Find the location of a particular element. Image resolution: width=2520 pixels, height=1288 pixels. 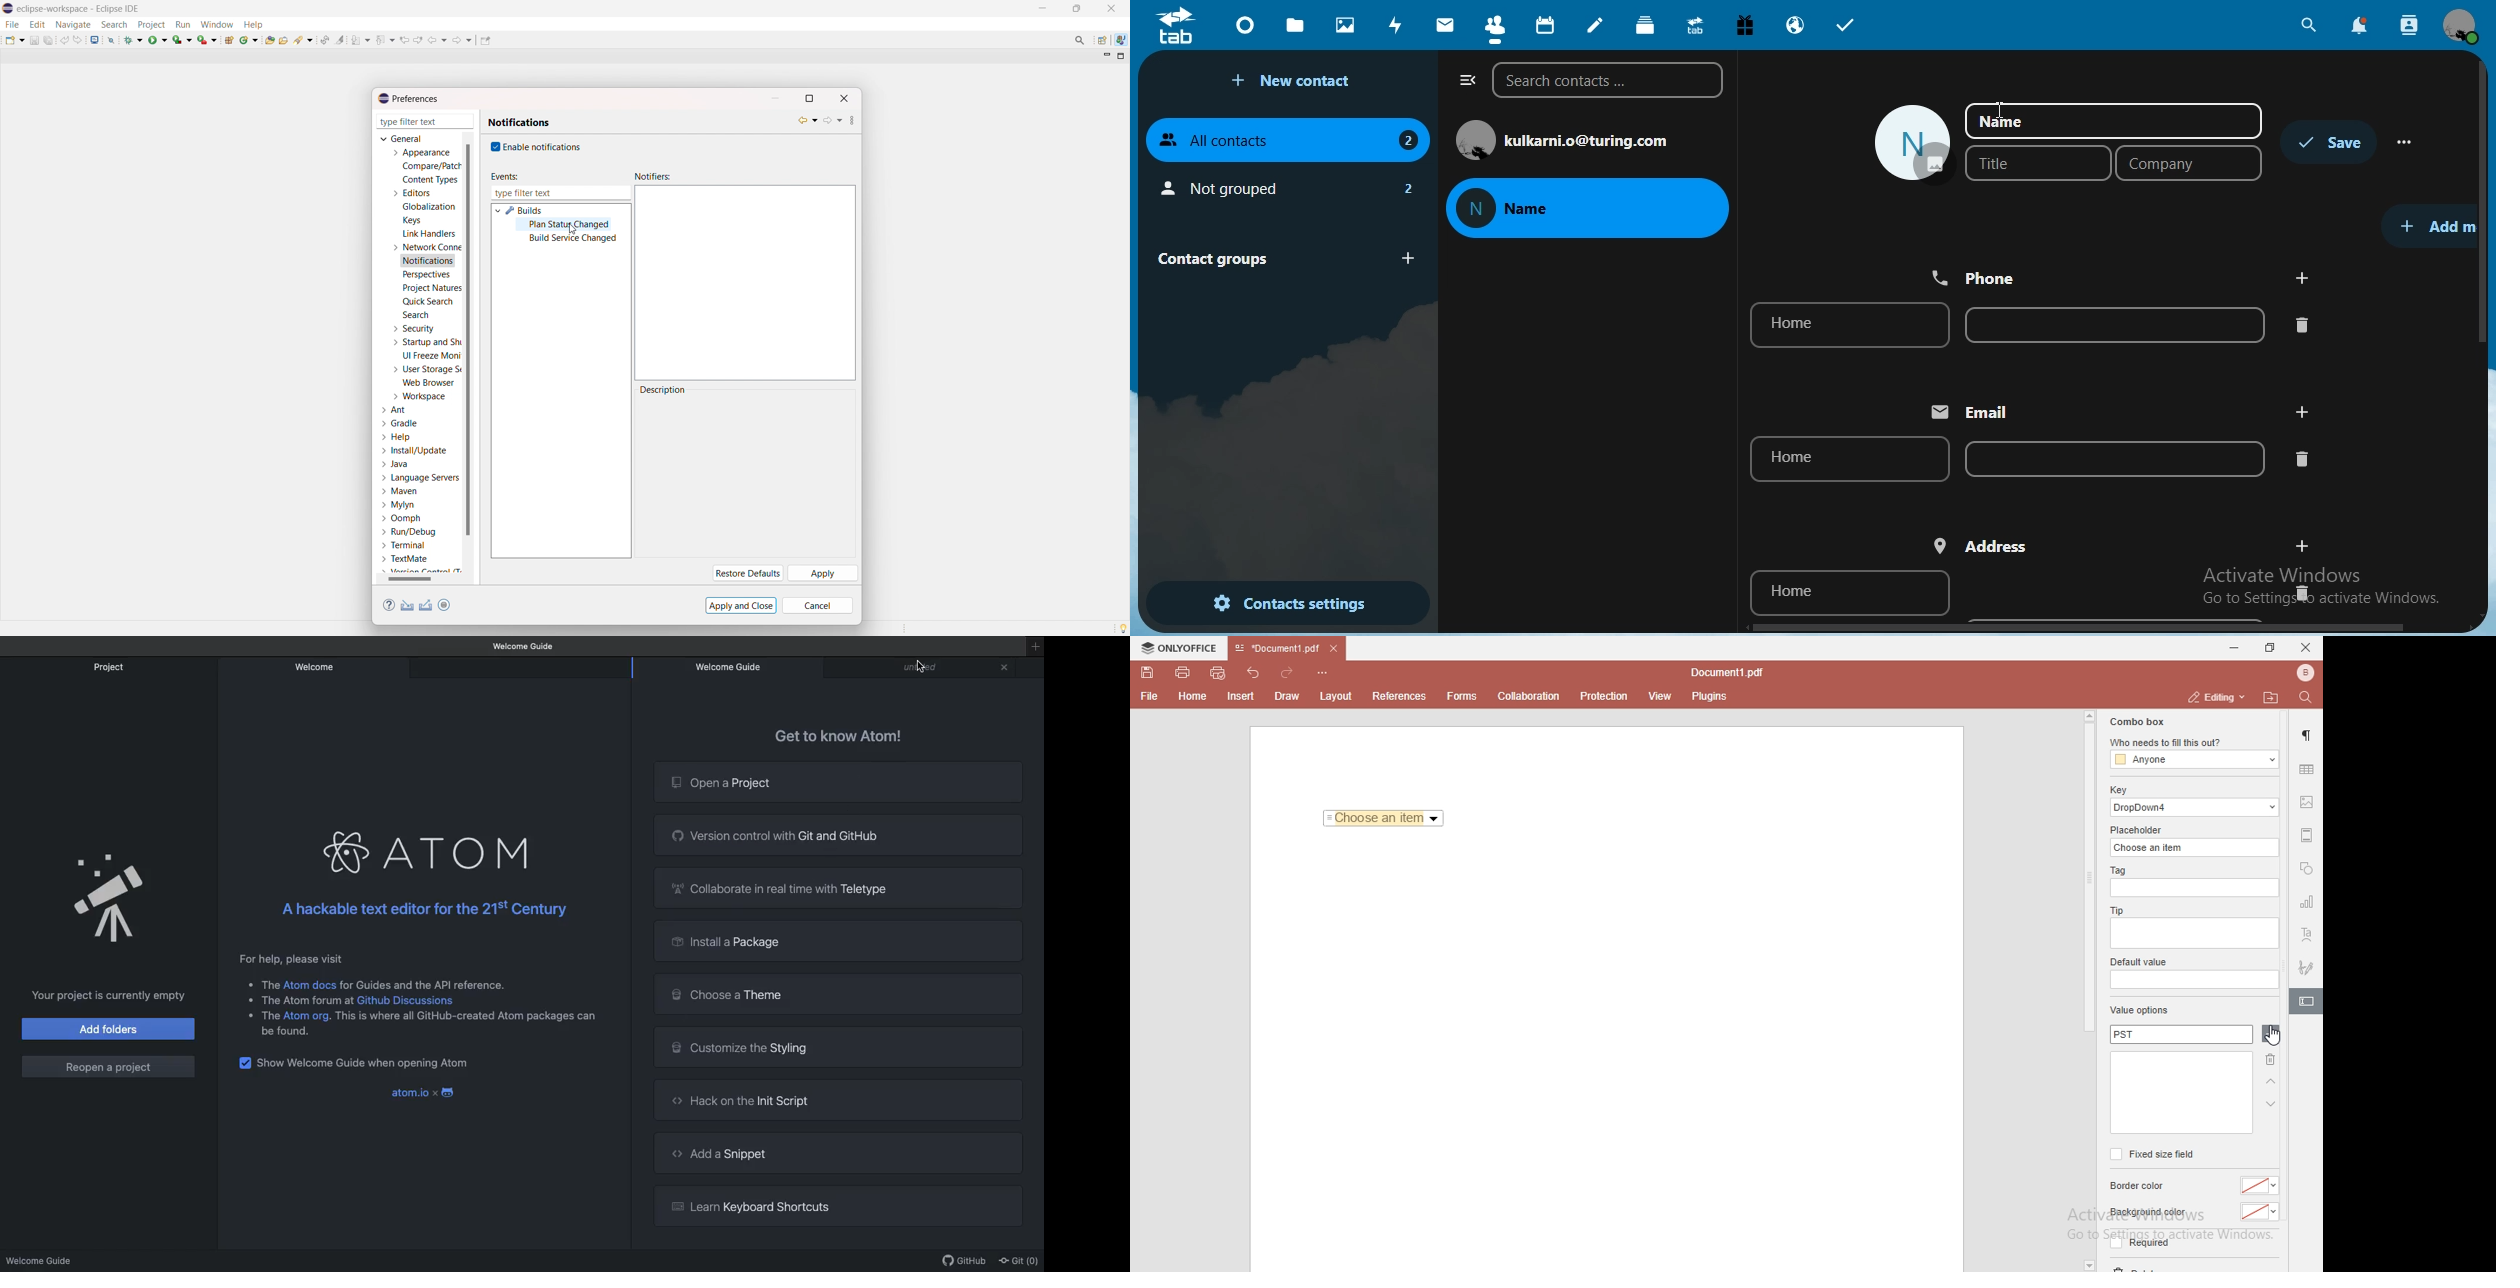

export is located at coordinates (426, 605).